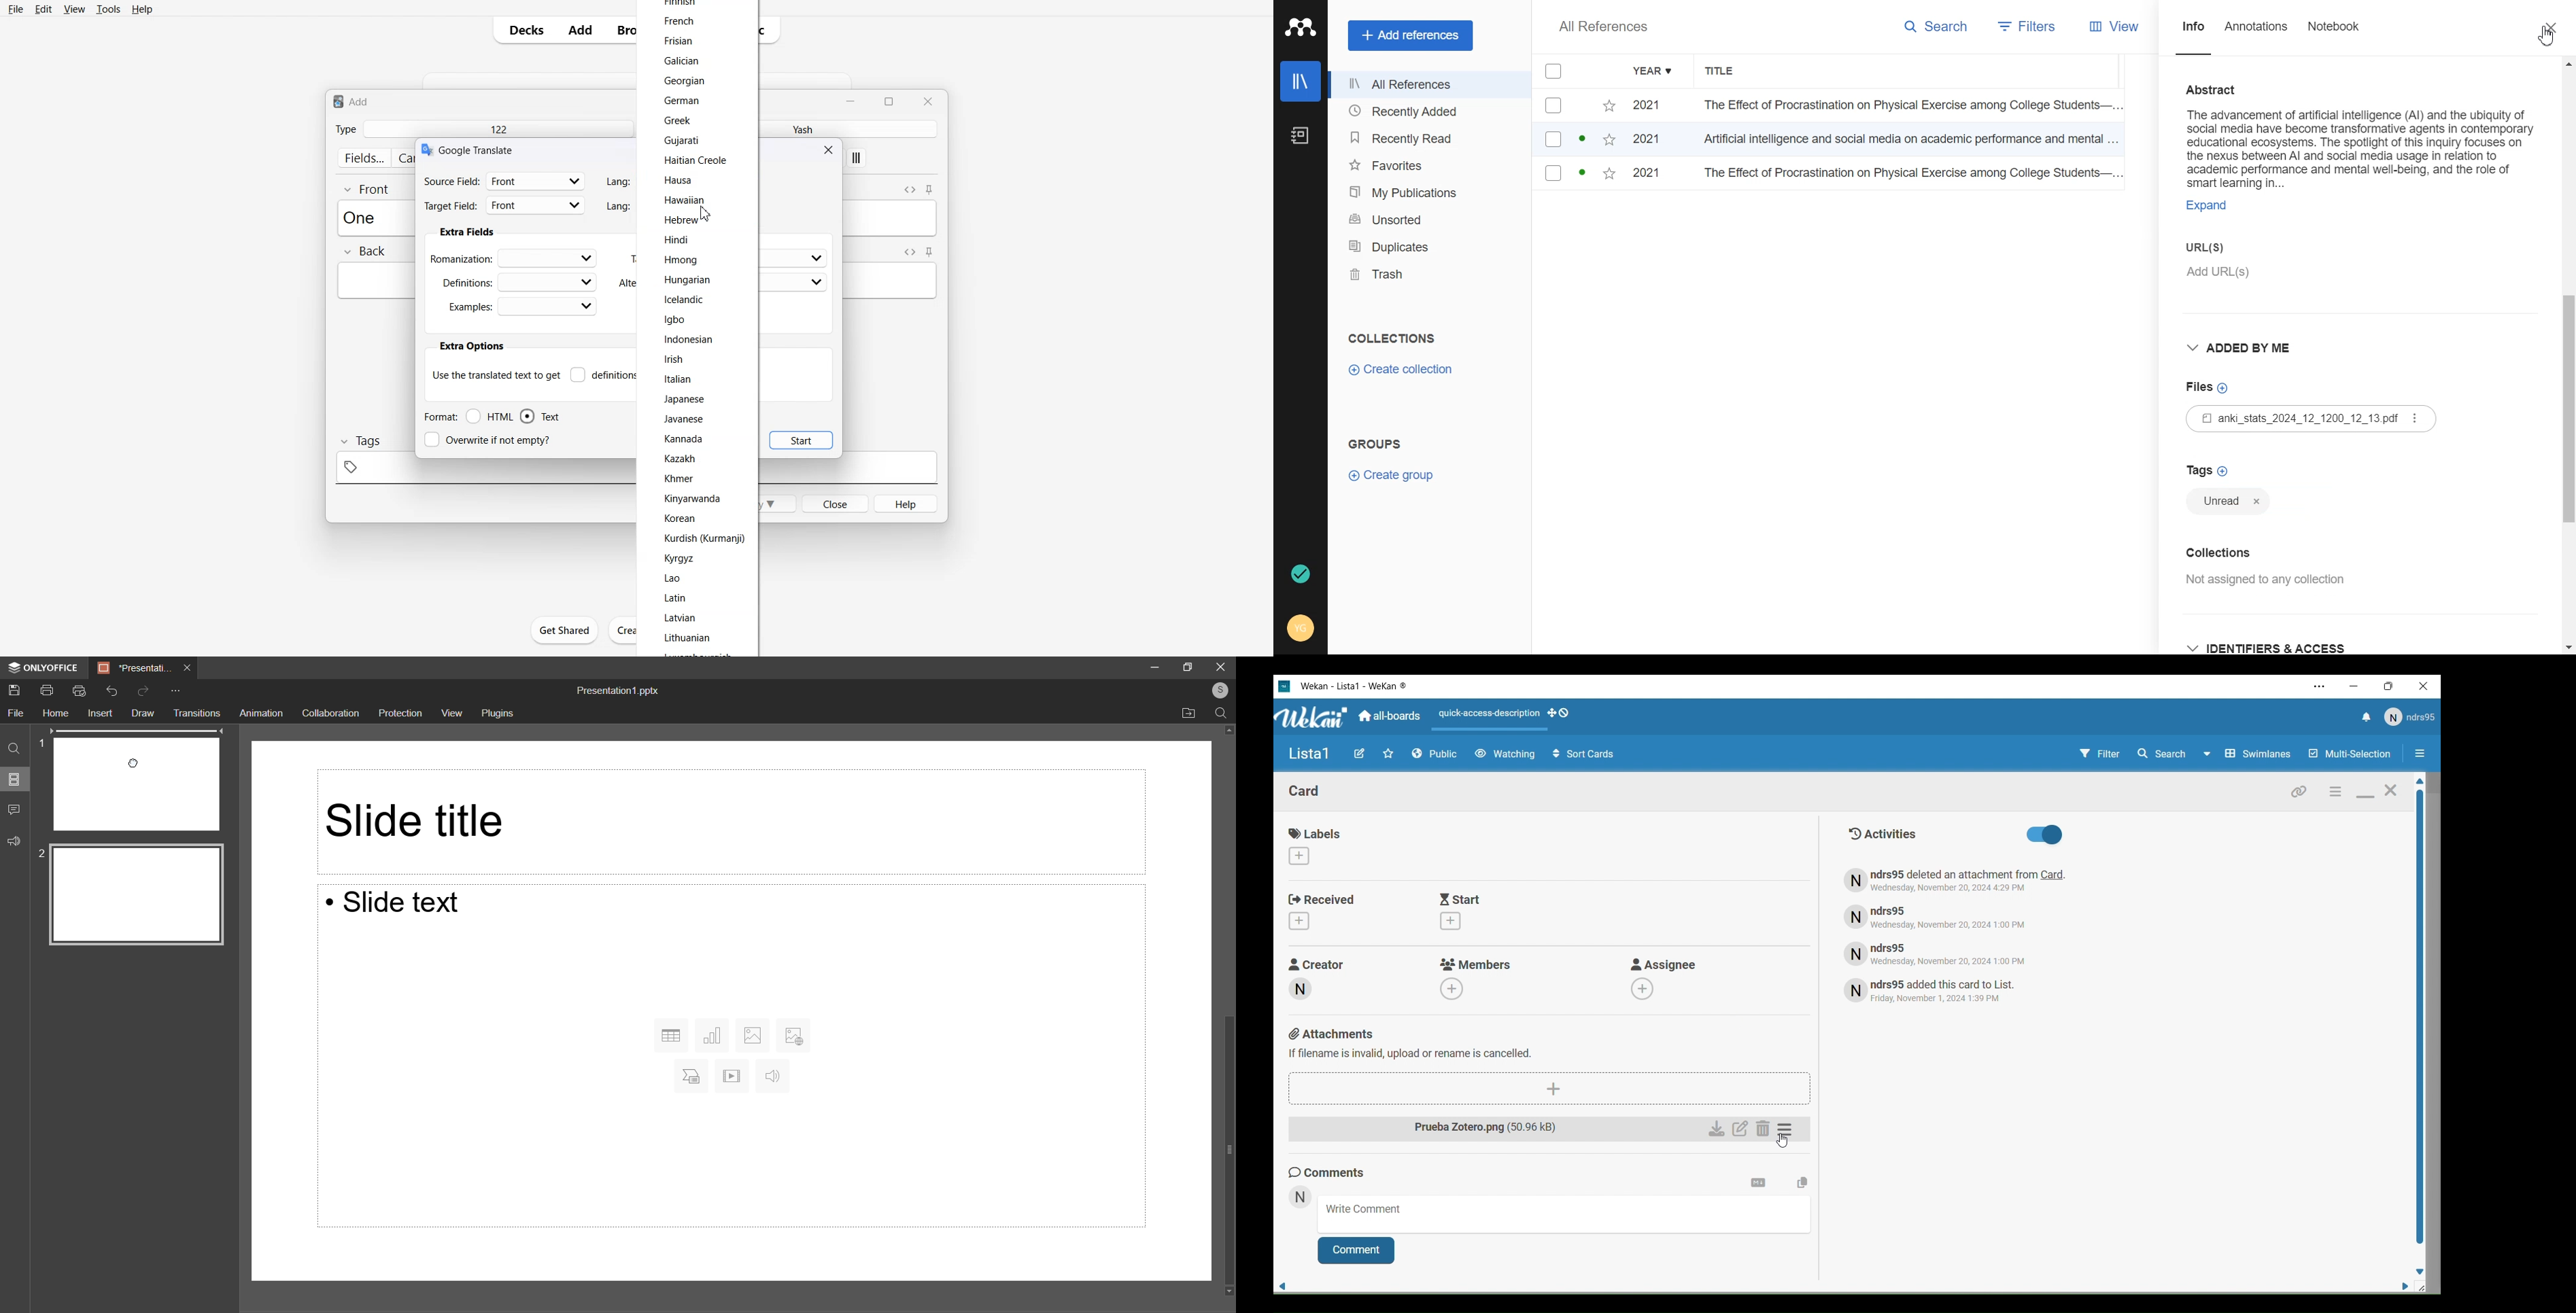 Image resolution: width=2576 pixels, height=1316 pixels. Describe the element at coordinates (674, 120) in the screenshot. I see `Greek` at that location.